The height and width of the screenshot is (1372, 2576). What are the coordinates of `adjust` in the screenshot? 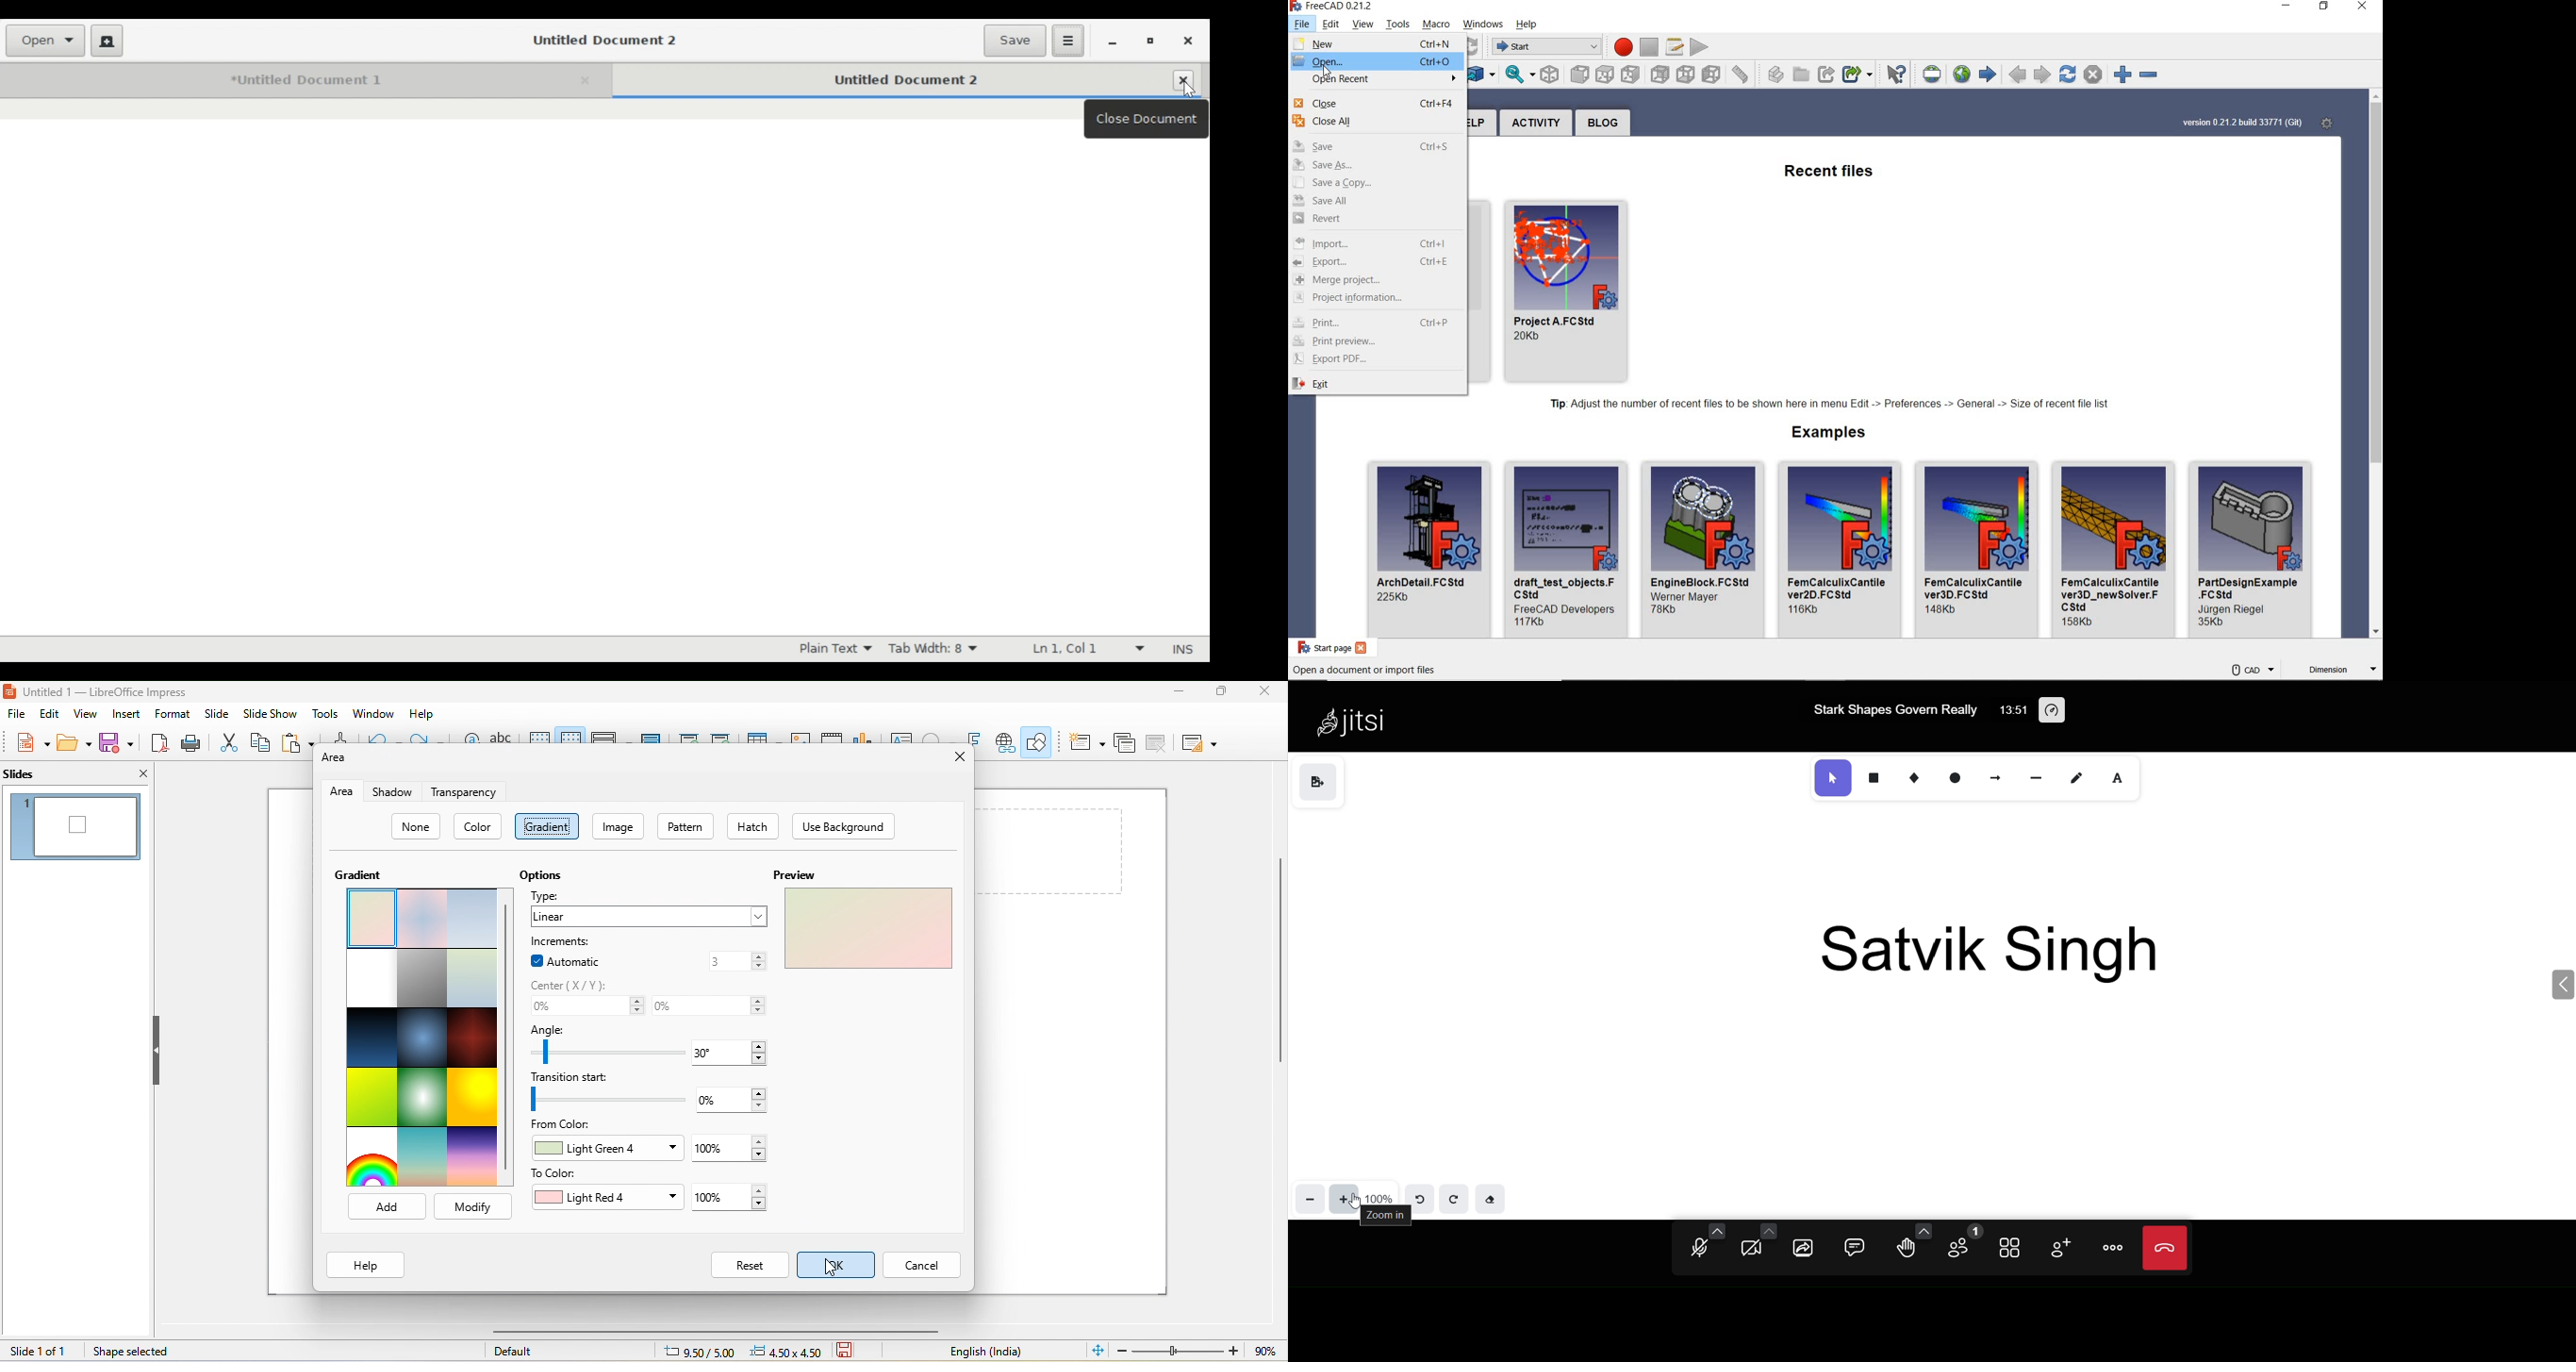 It's located at (757, 1147).